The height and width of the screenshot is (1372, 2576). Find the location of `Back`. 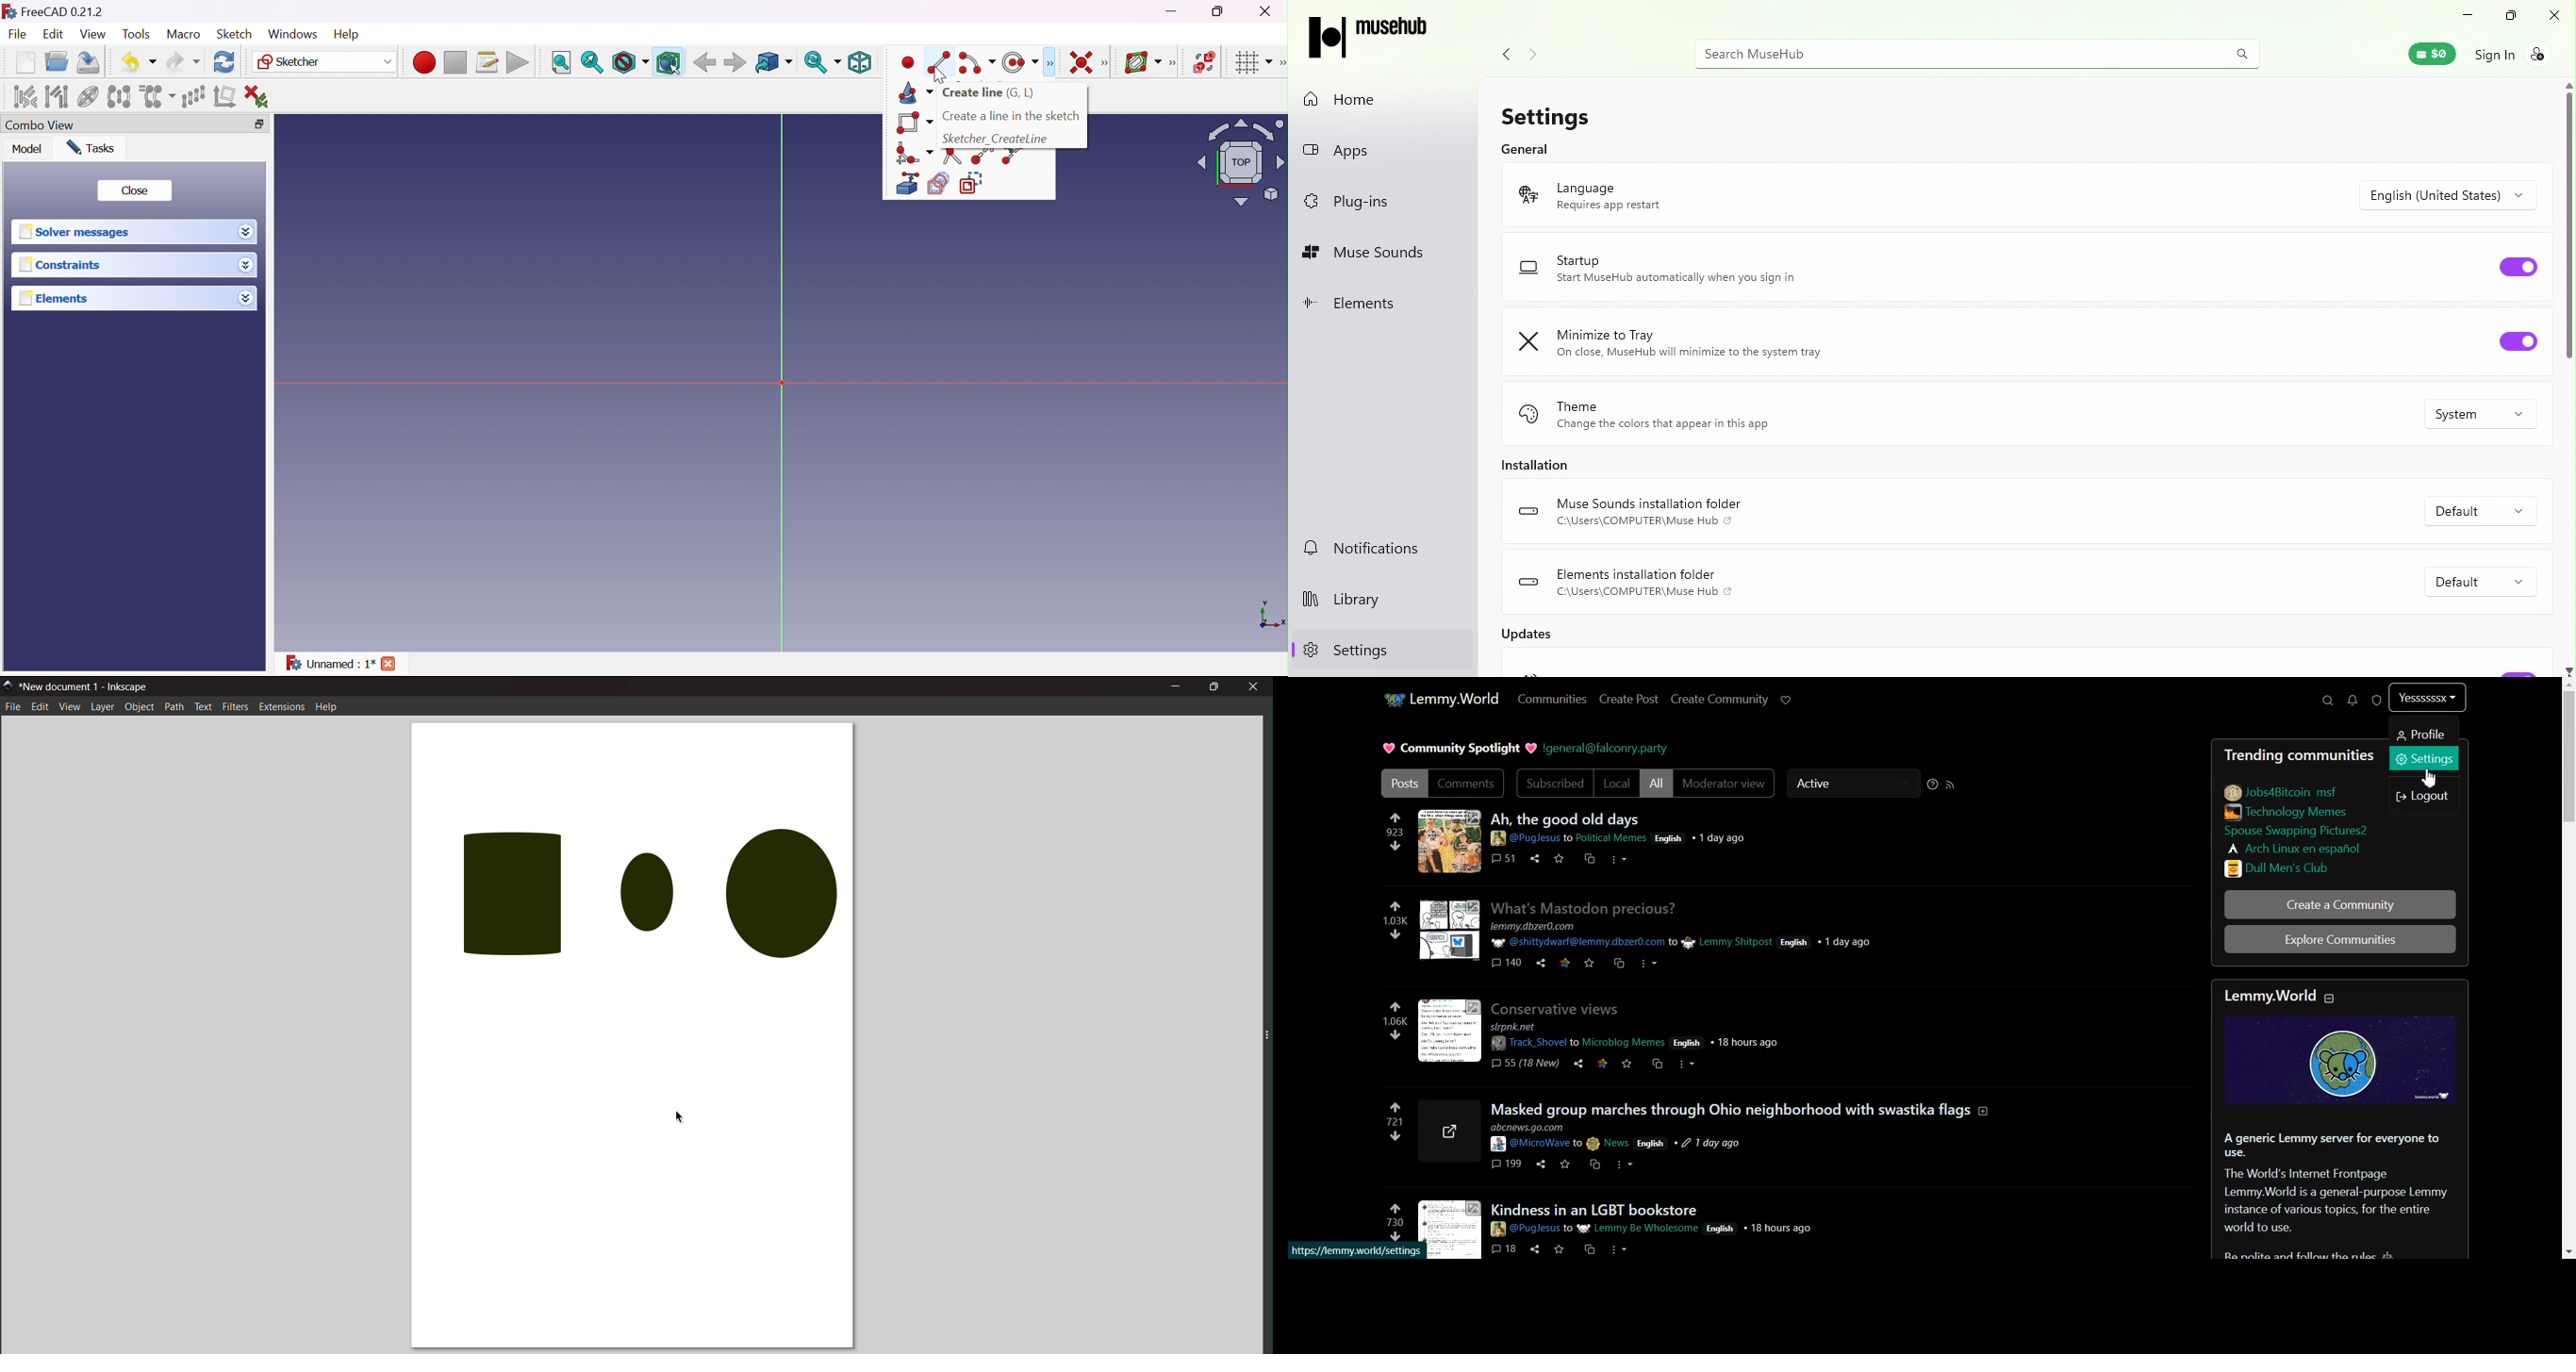

Back is located at coordinates (704, 63).